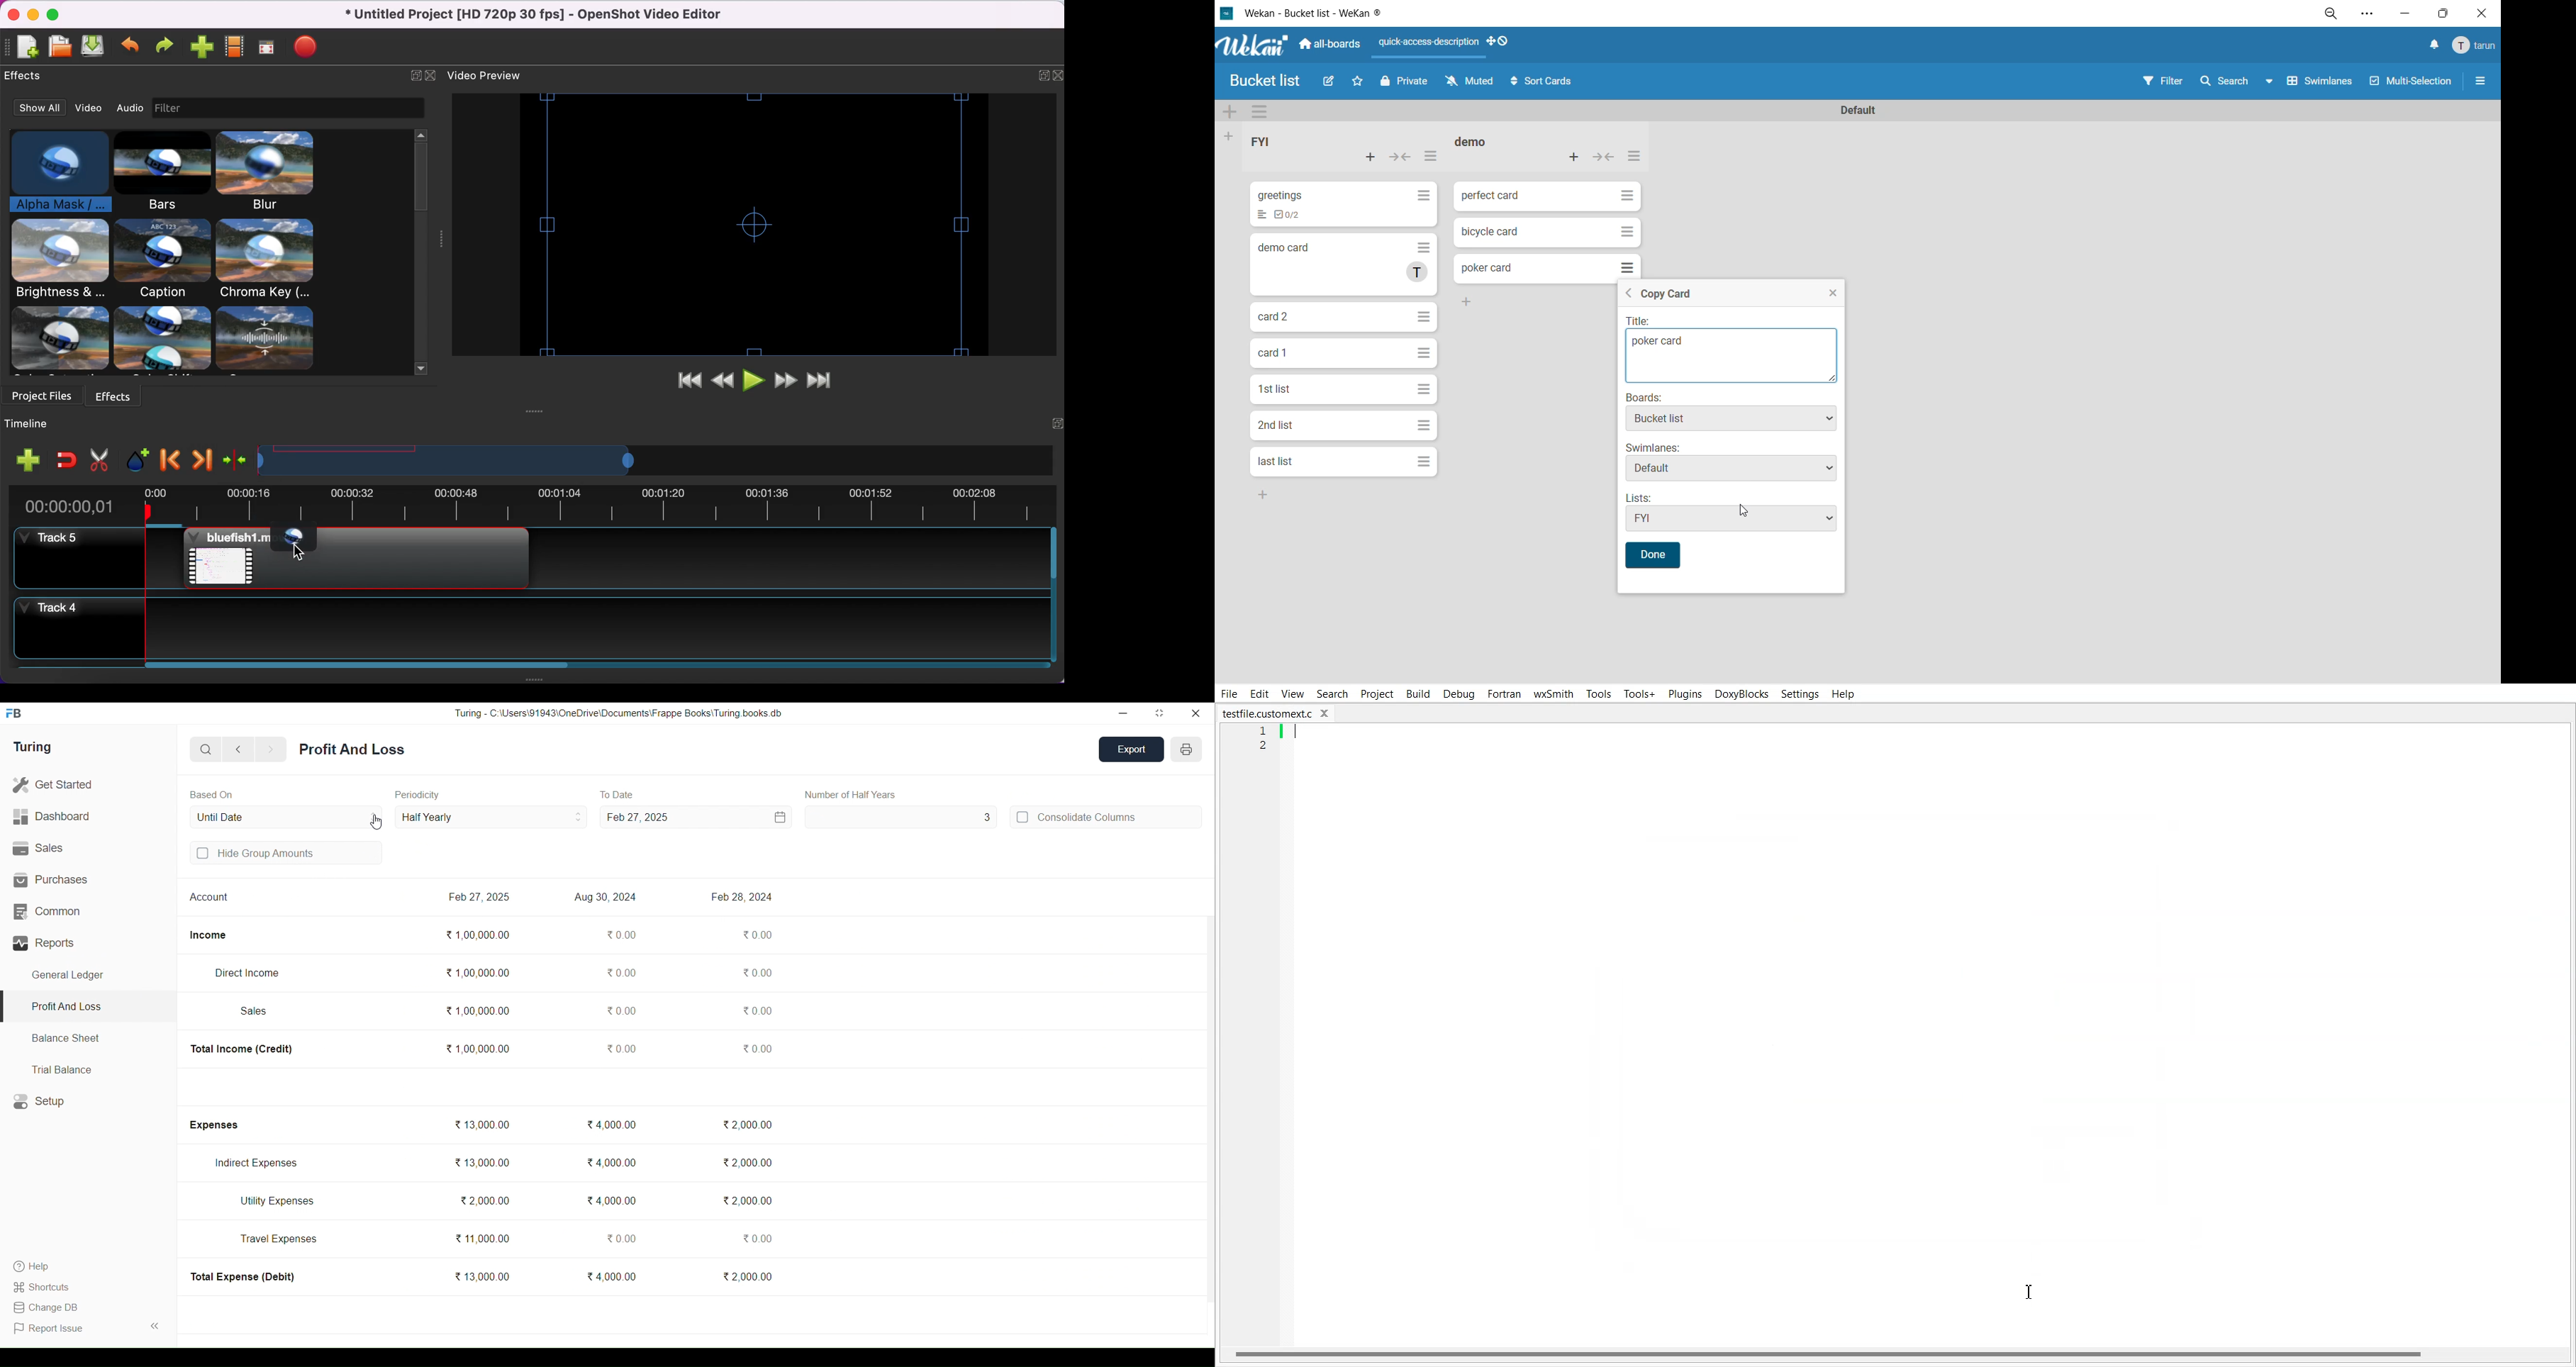 The width and height of the screenshot is (2576, 1372). Describe the element at coordinates (825, 379) in the screenshot. I see `jump to end` at that location.